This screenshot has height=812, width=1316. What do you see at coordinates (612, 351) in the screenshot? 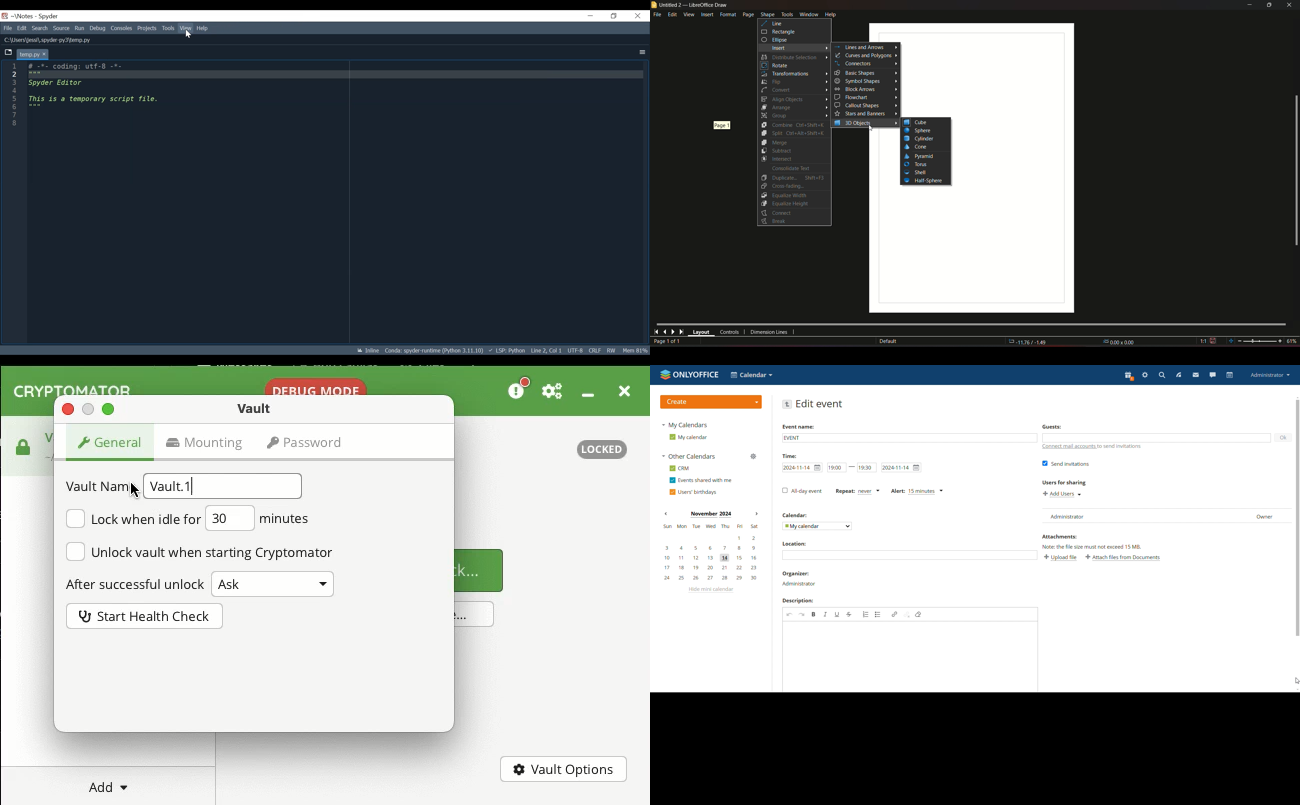
I see `RW` at bounding box center [612, 351].